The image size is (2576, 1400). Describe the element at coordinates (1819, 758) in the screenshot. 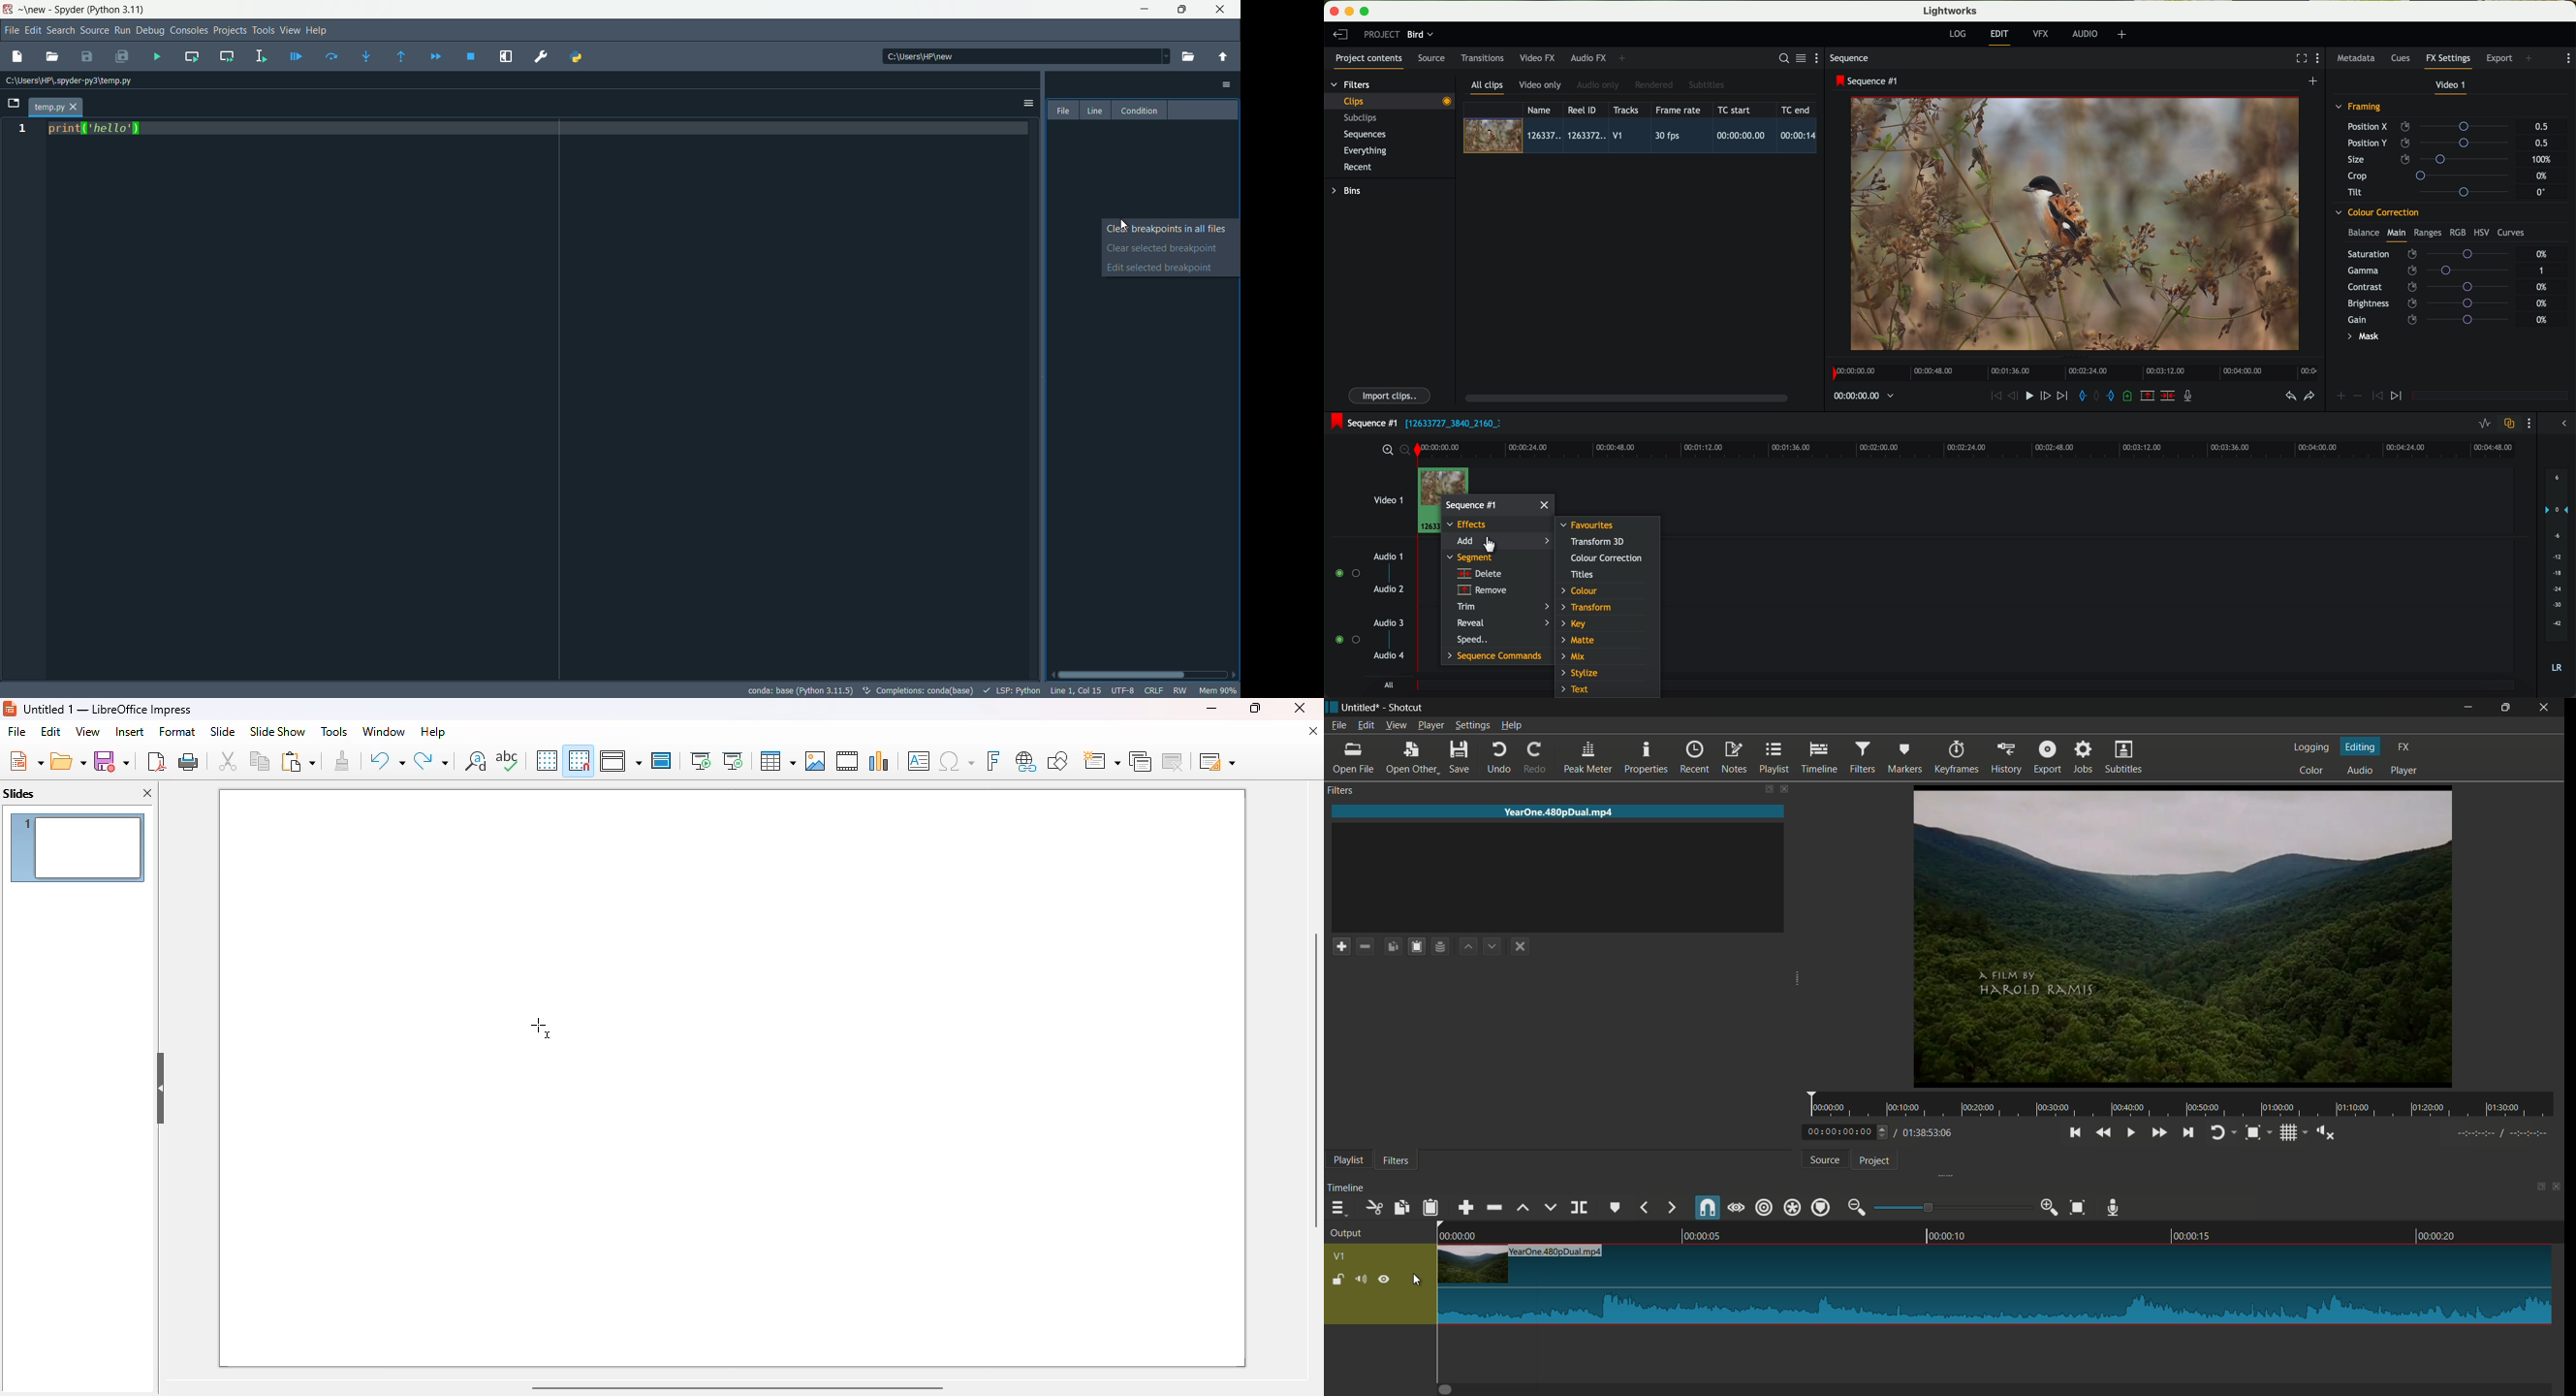

I see `timeline` at that location.